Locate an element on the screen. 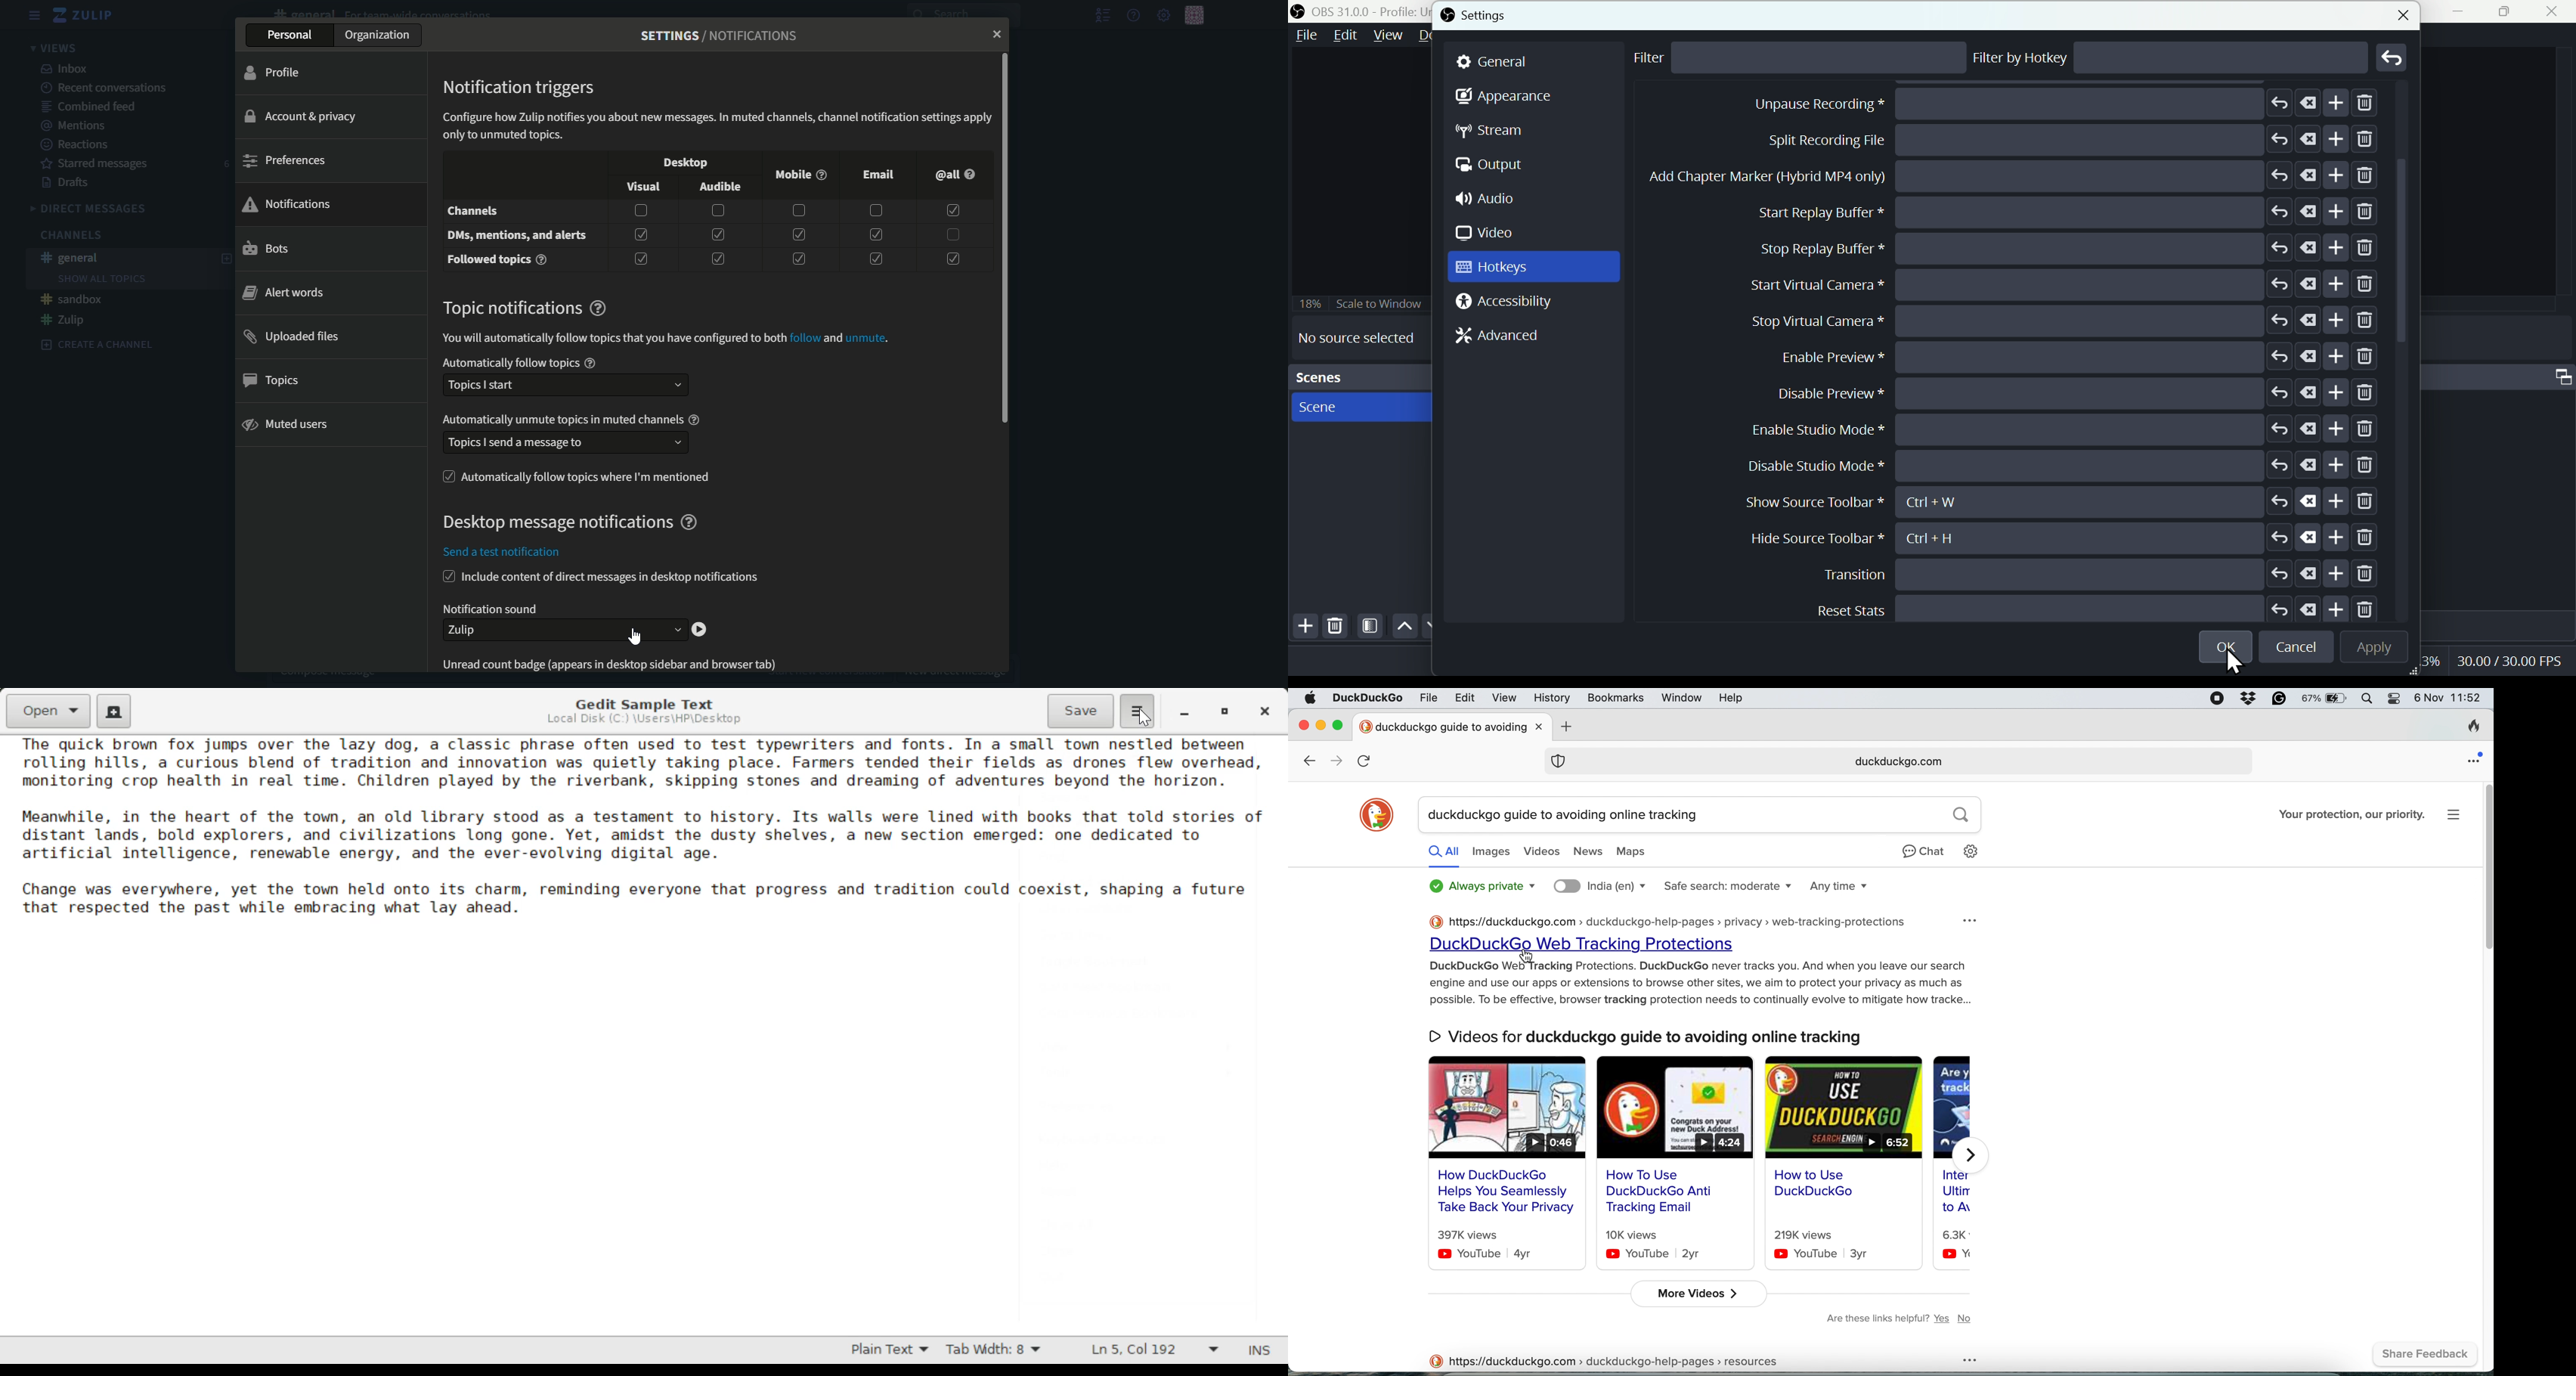  and is located at coordinates (833, 338).